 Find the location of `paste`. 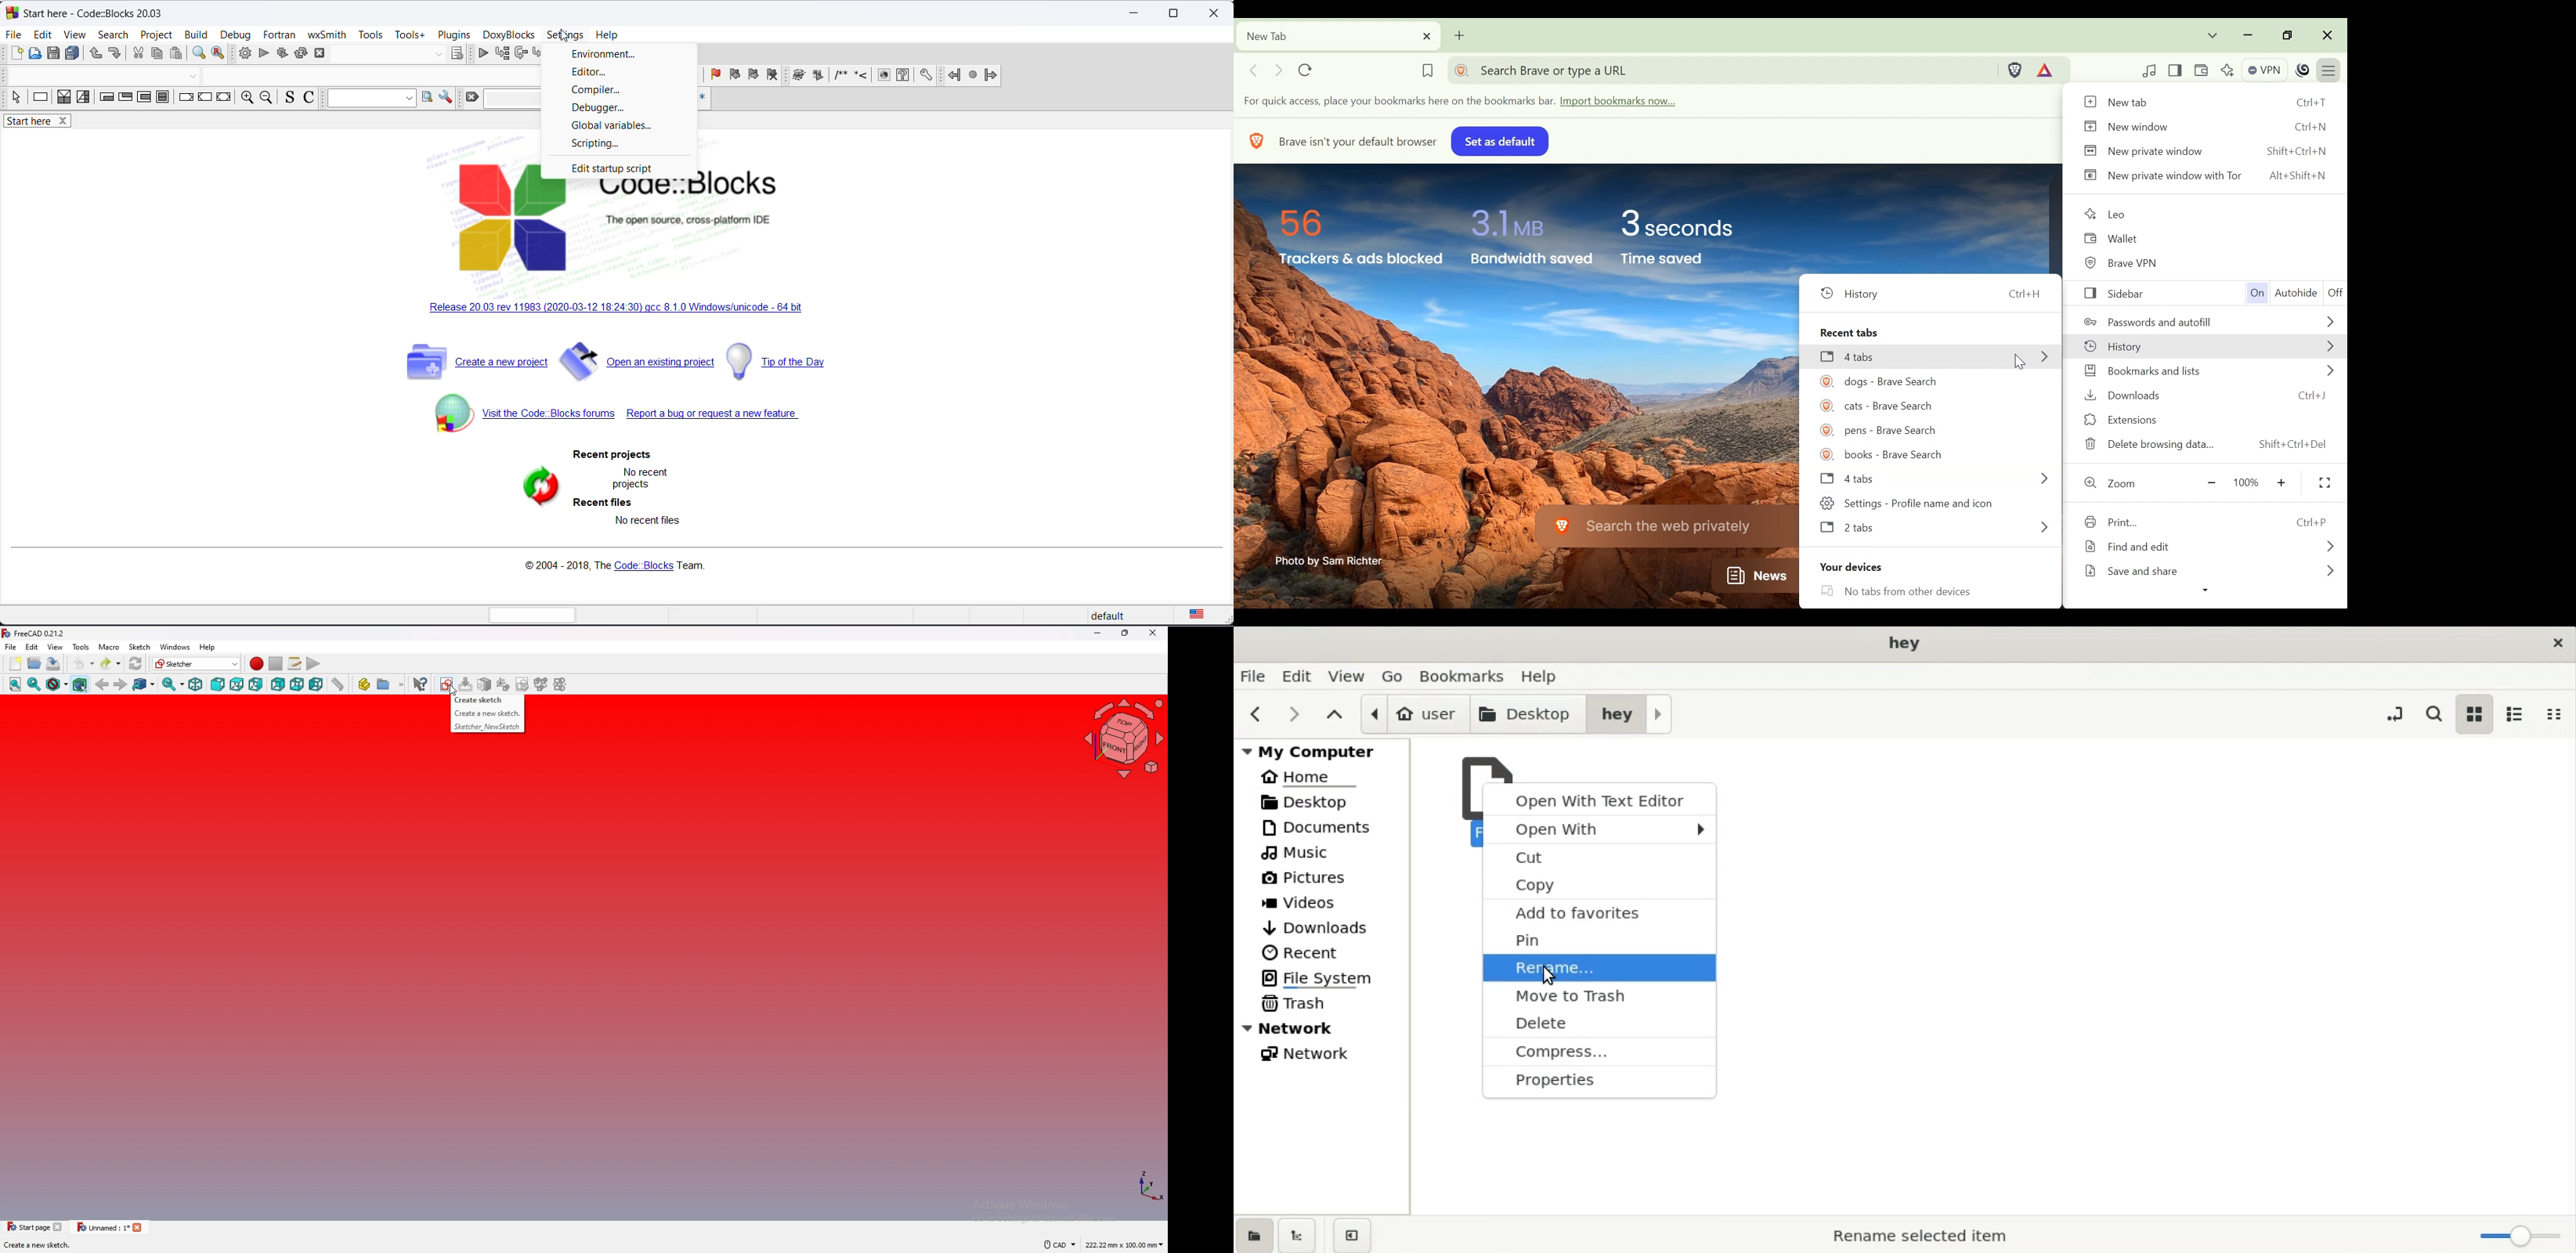

paste is located at coordinates (176, 53).